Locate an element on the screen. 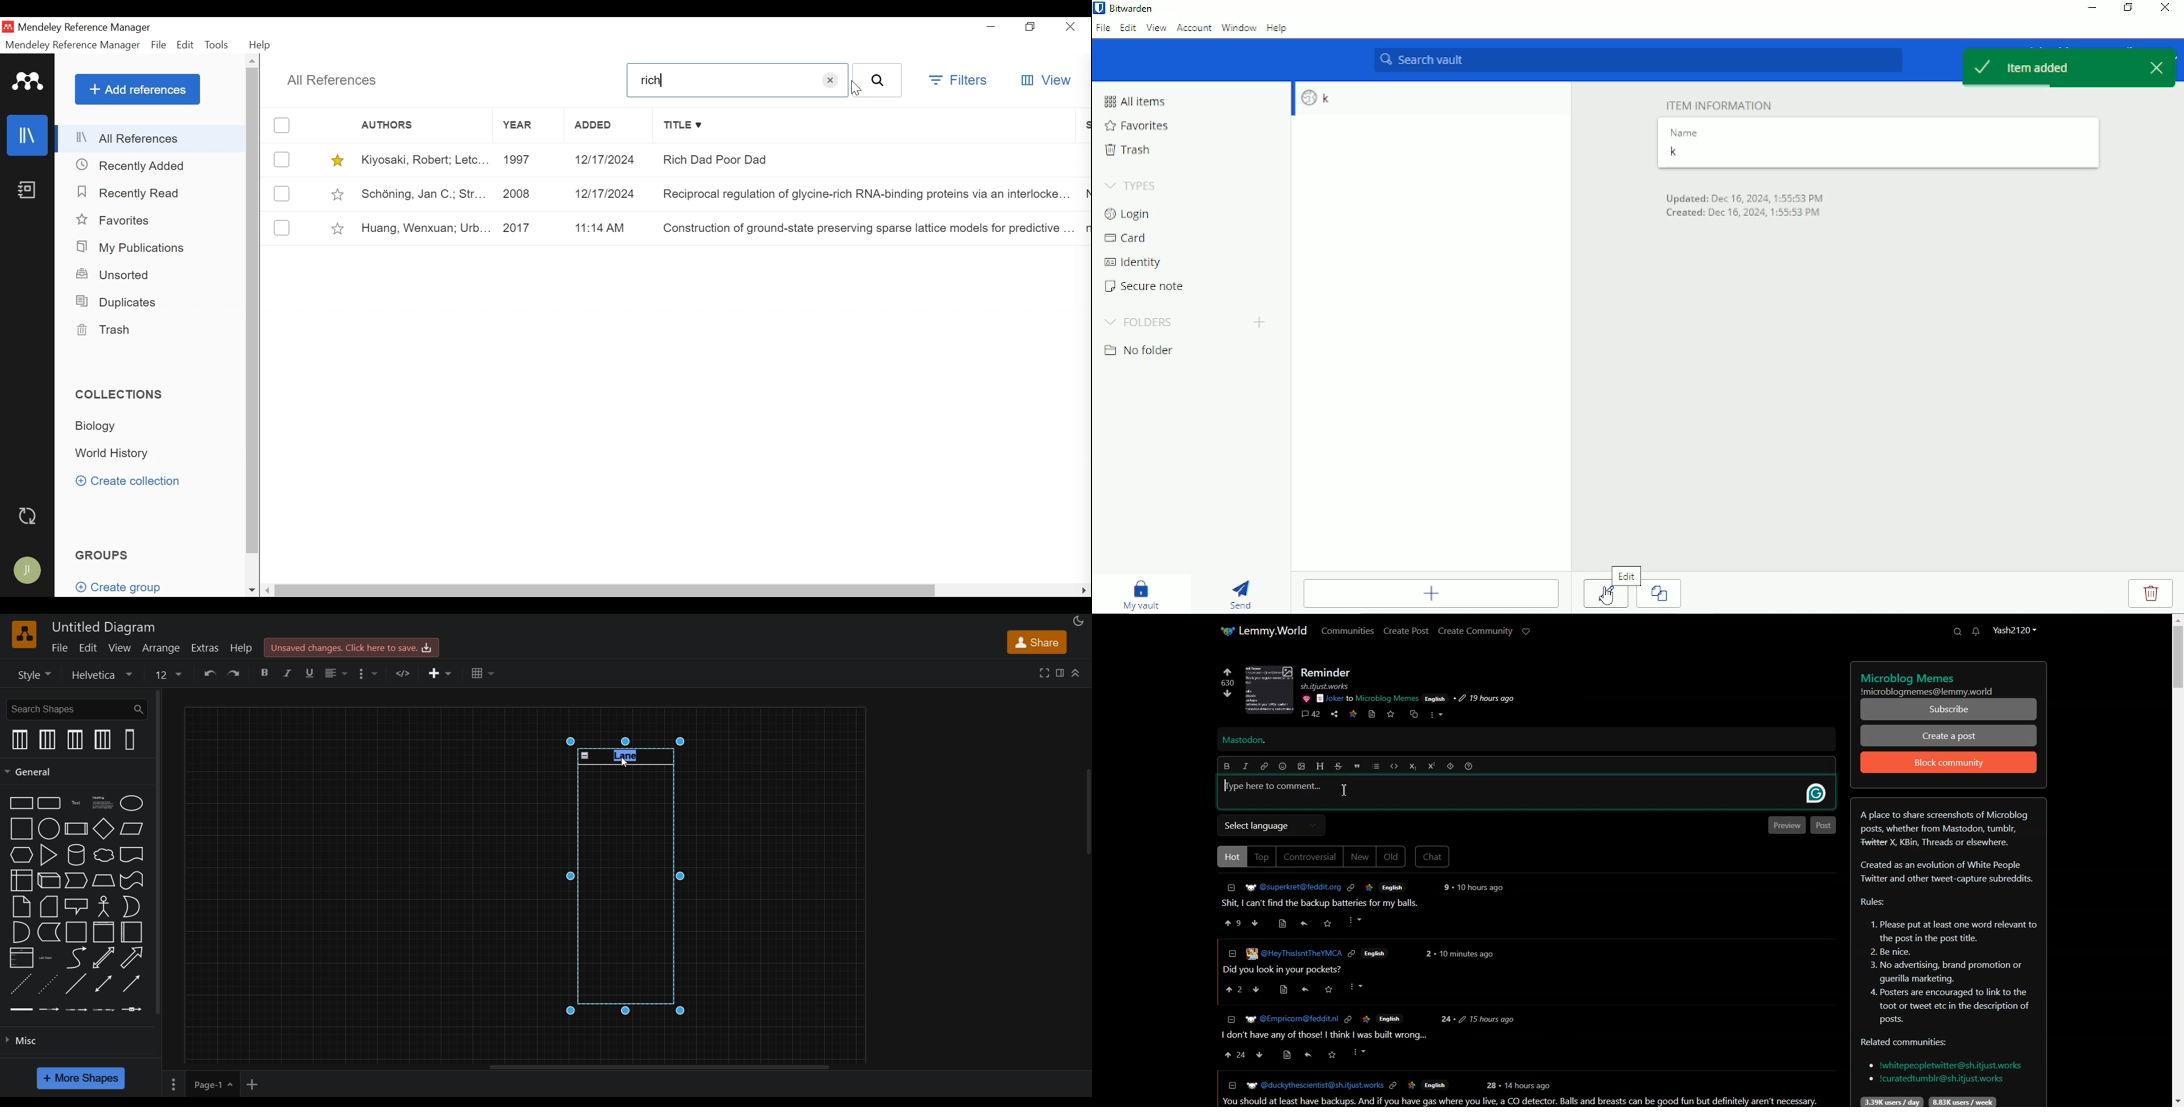 The width and height of the screenshot is (2184, 1120). Minimize is located at coordinates (2090, 8).